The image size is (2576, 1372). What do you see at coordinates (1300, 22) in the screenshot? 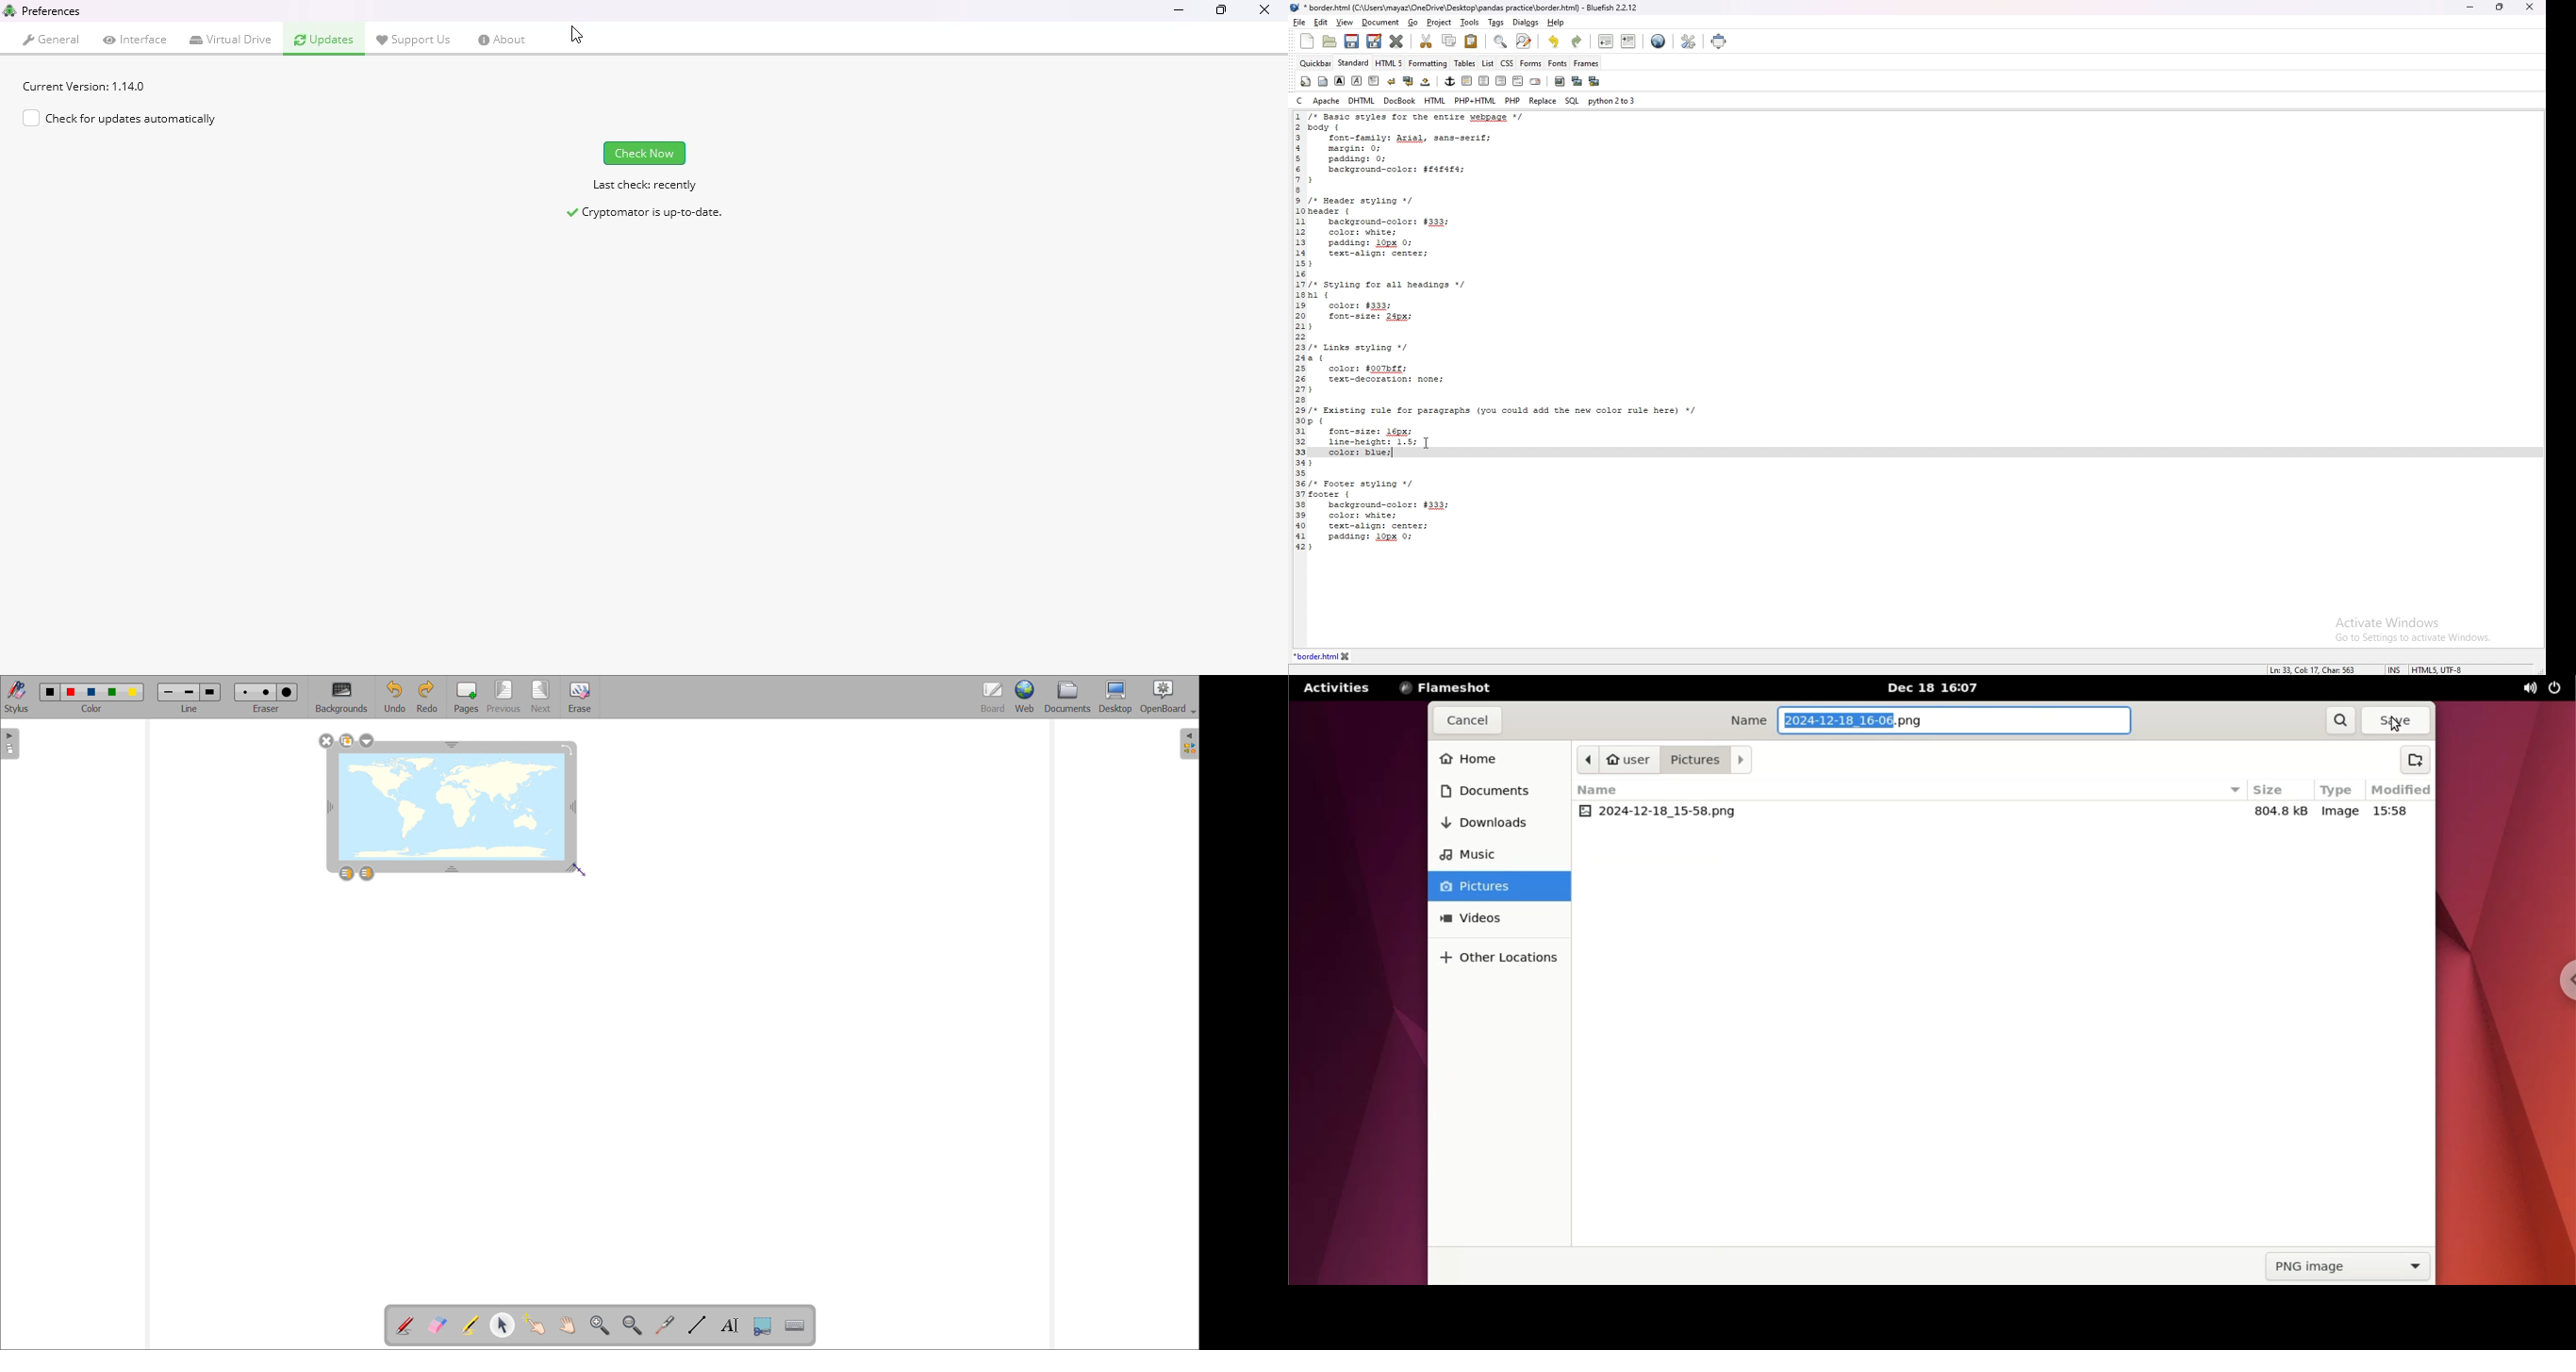
I see `file` at bounding box center [1300, 22].